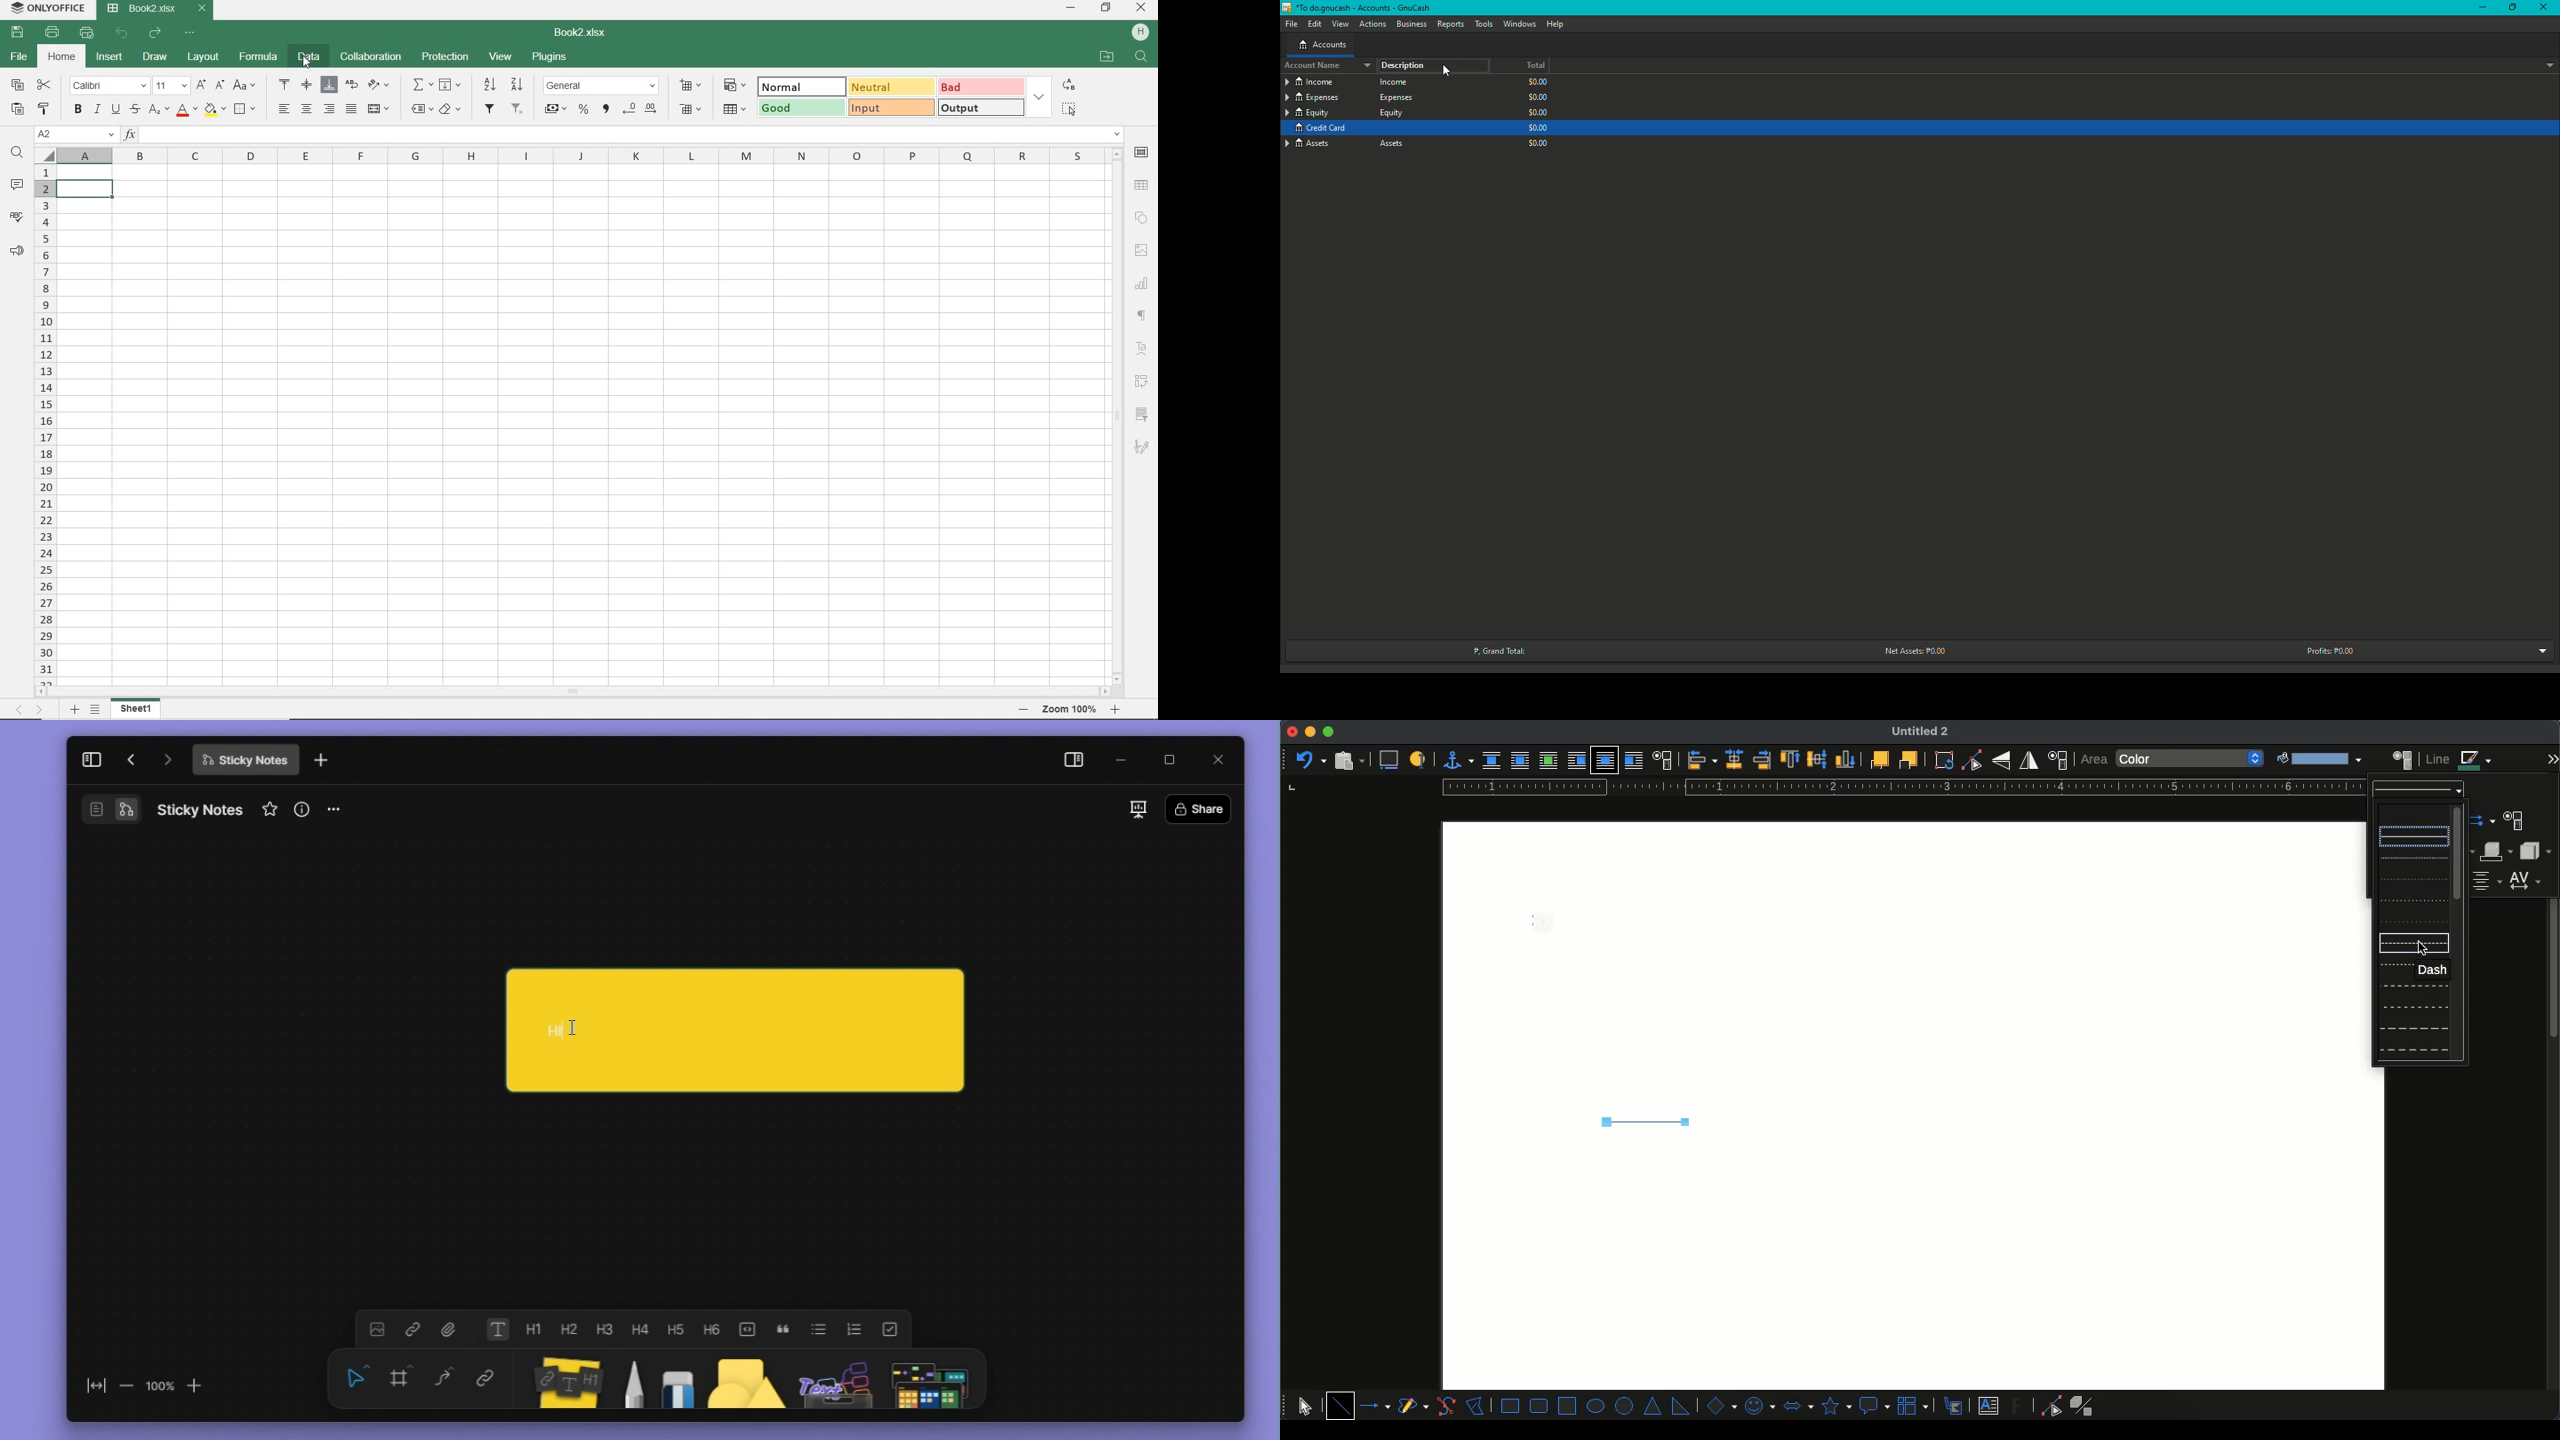 This screenshot has height=1456, width=2576. I want to click on COLUMNS, so click(581, 154).